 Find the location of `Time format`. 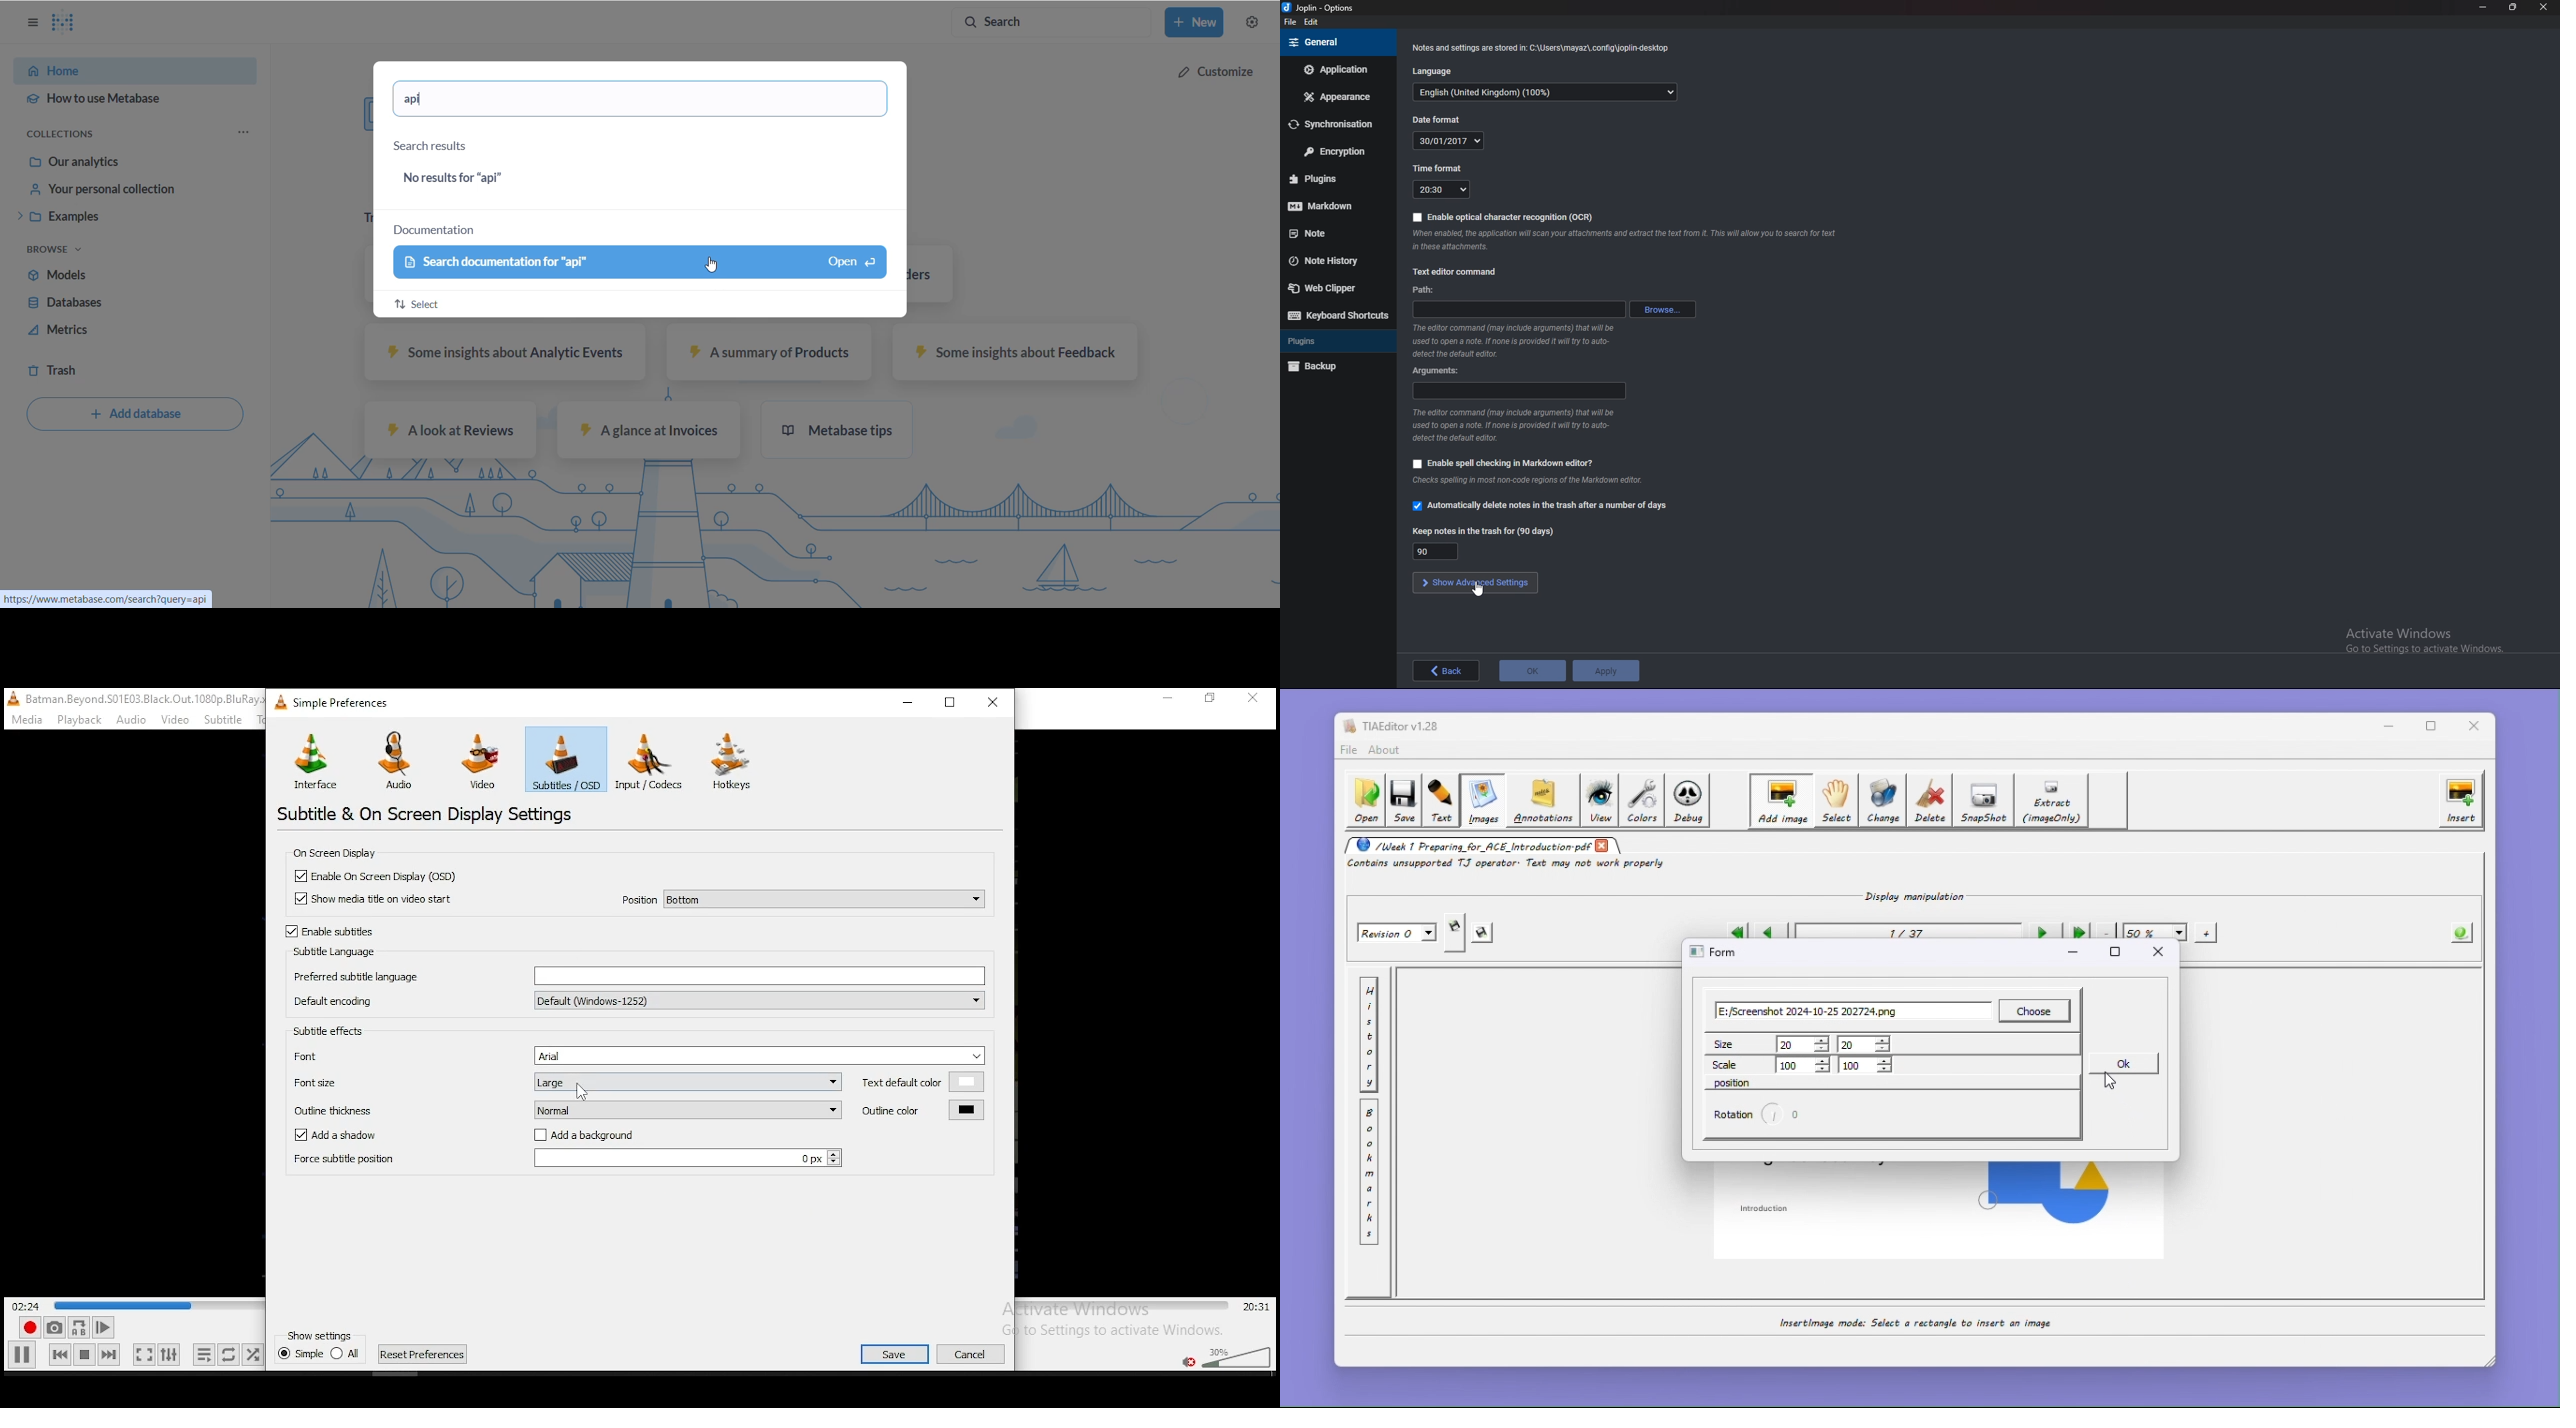

Time format is located at coordinates (1442, 169).